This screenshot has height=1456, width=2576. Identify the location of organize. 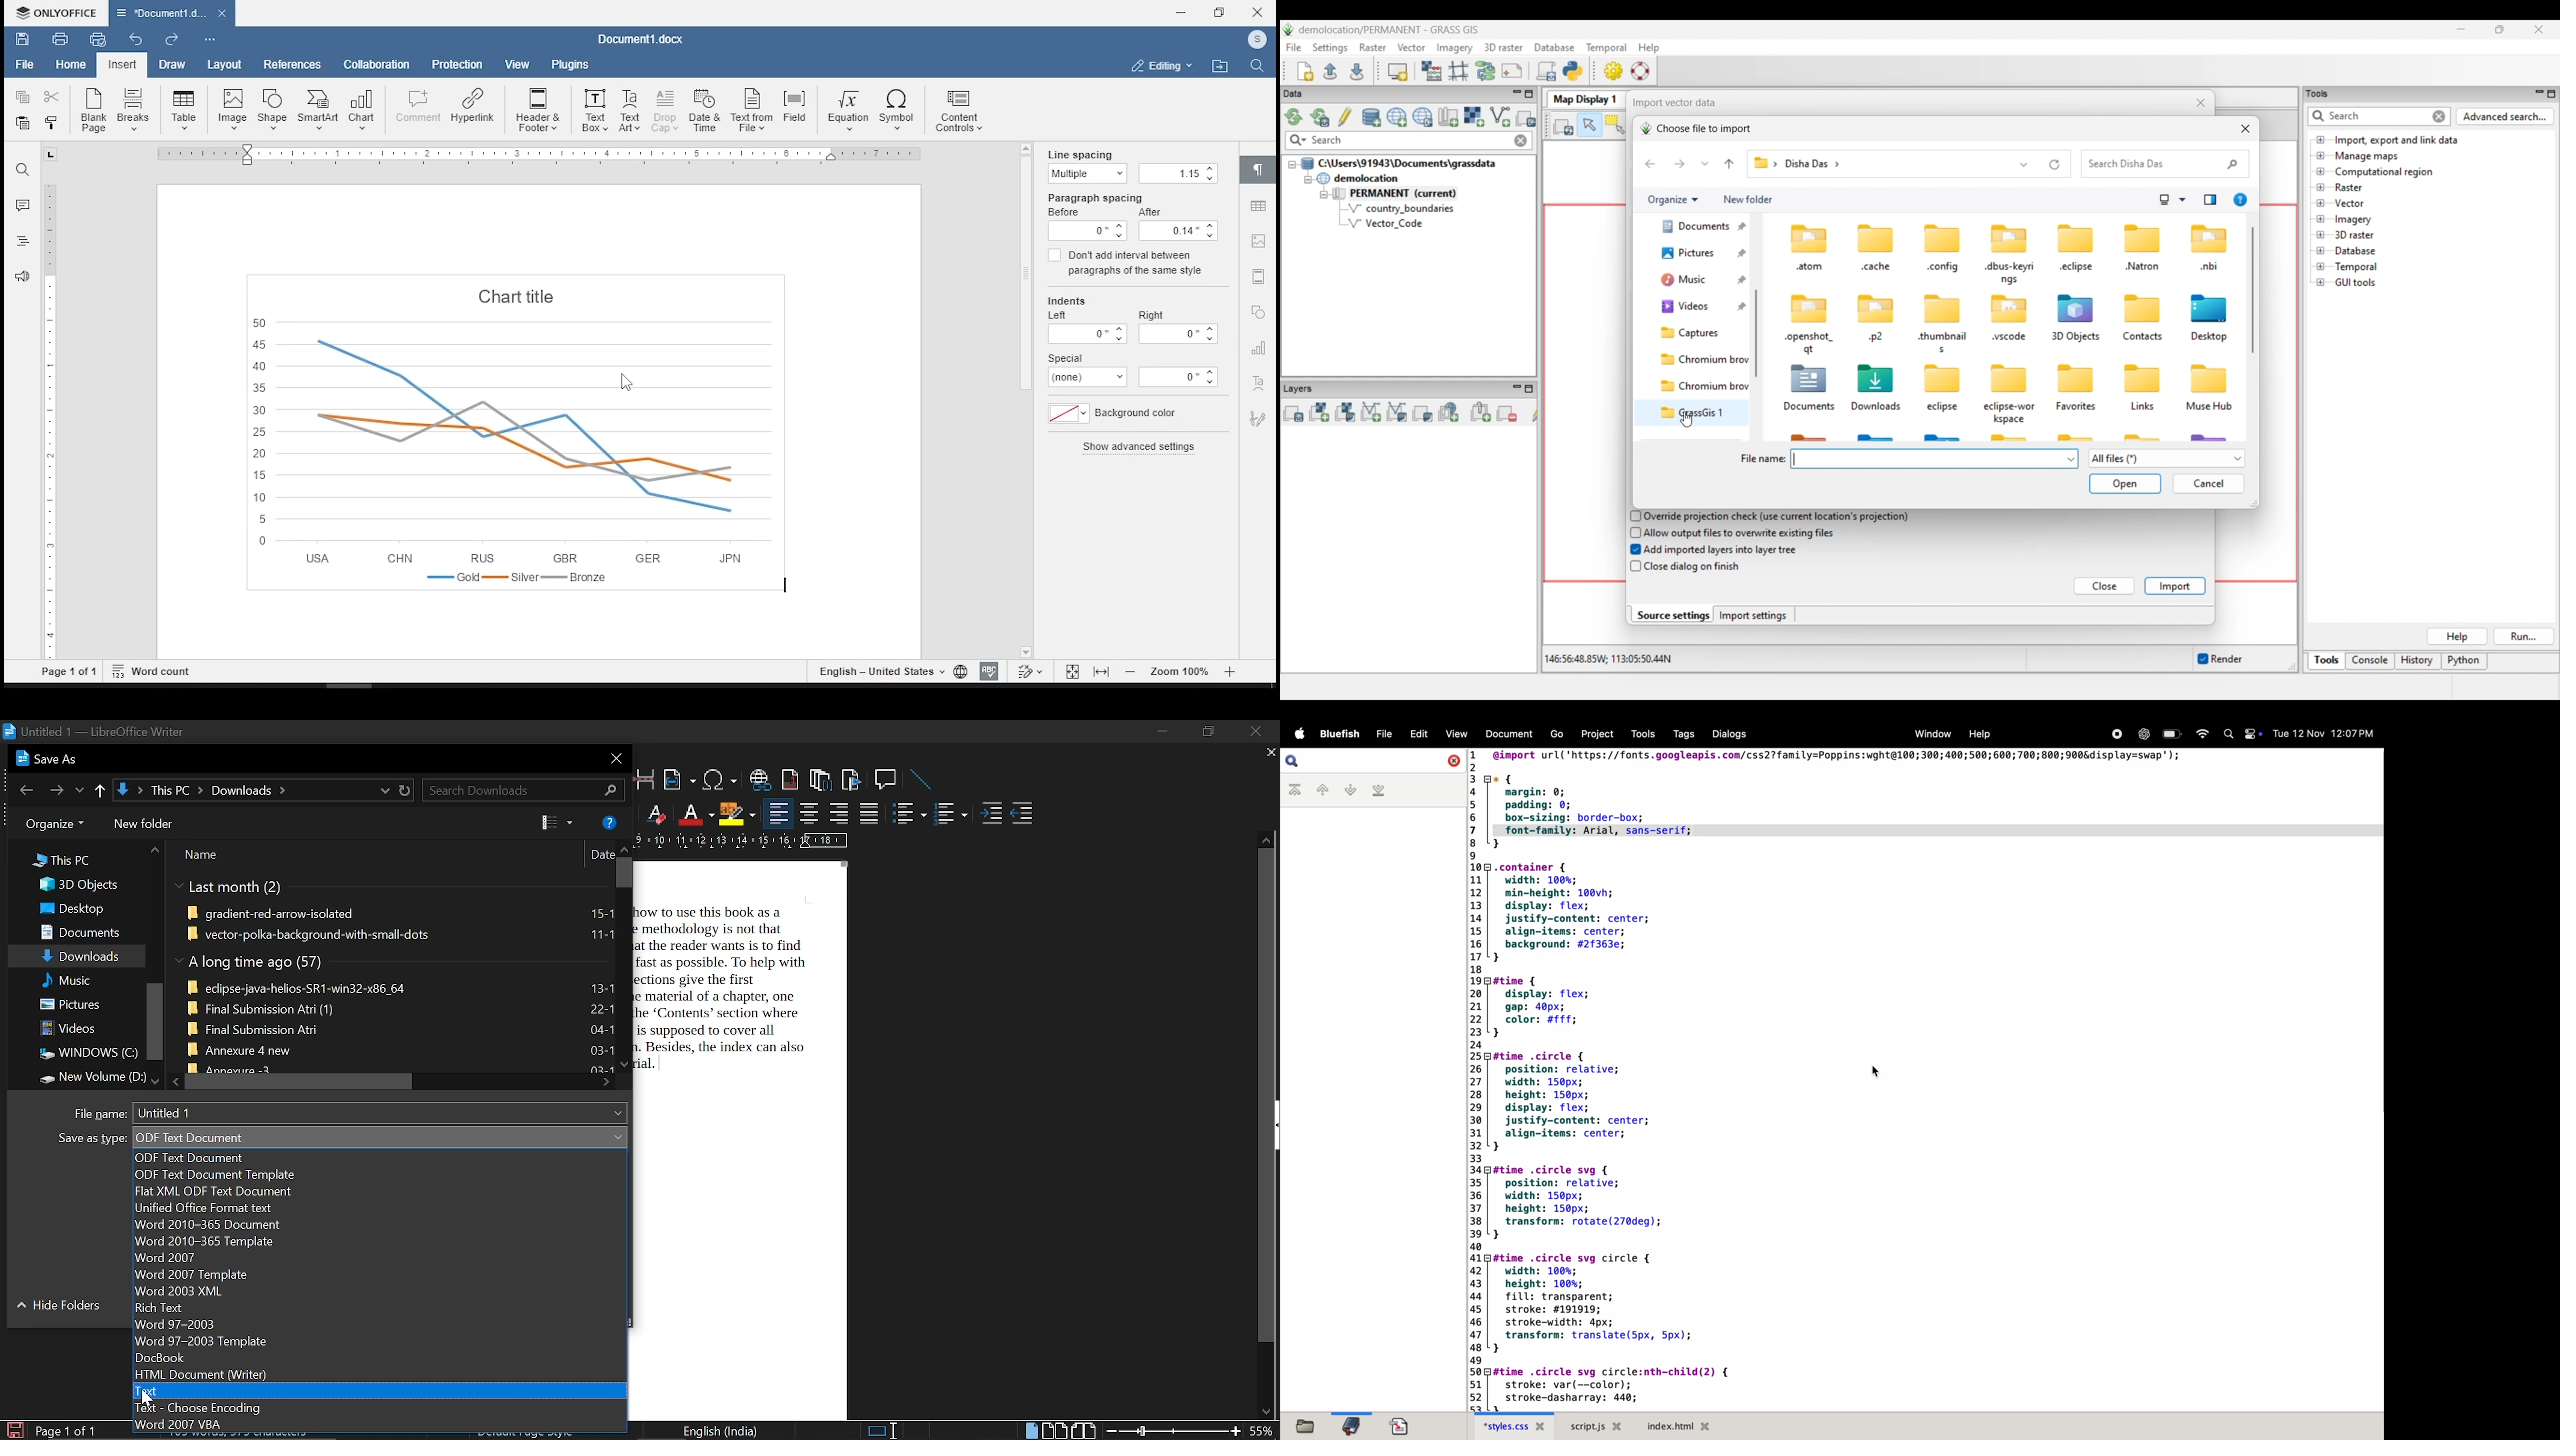
(50, 824).